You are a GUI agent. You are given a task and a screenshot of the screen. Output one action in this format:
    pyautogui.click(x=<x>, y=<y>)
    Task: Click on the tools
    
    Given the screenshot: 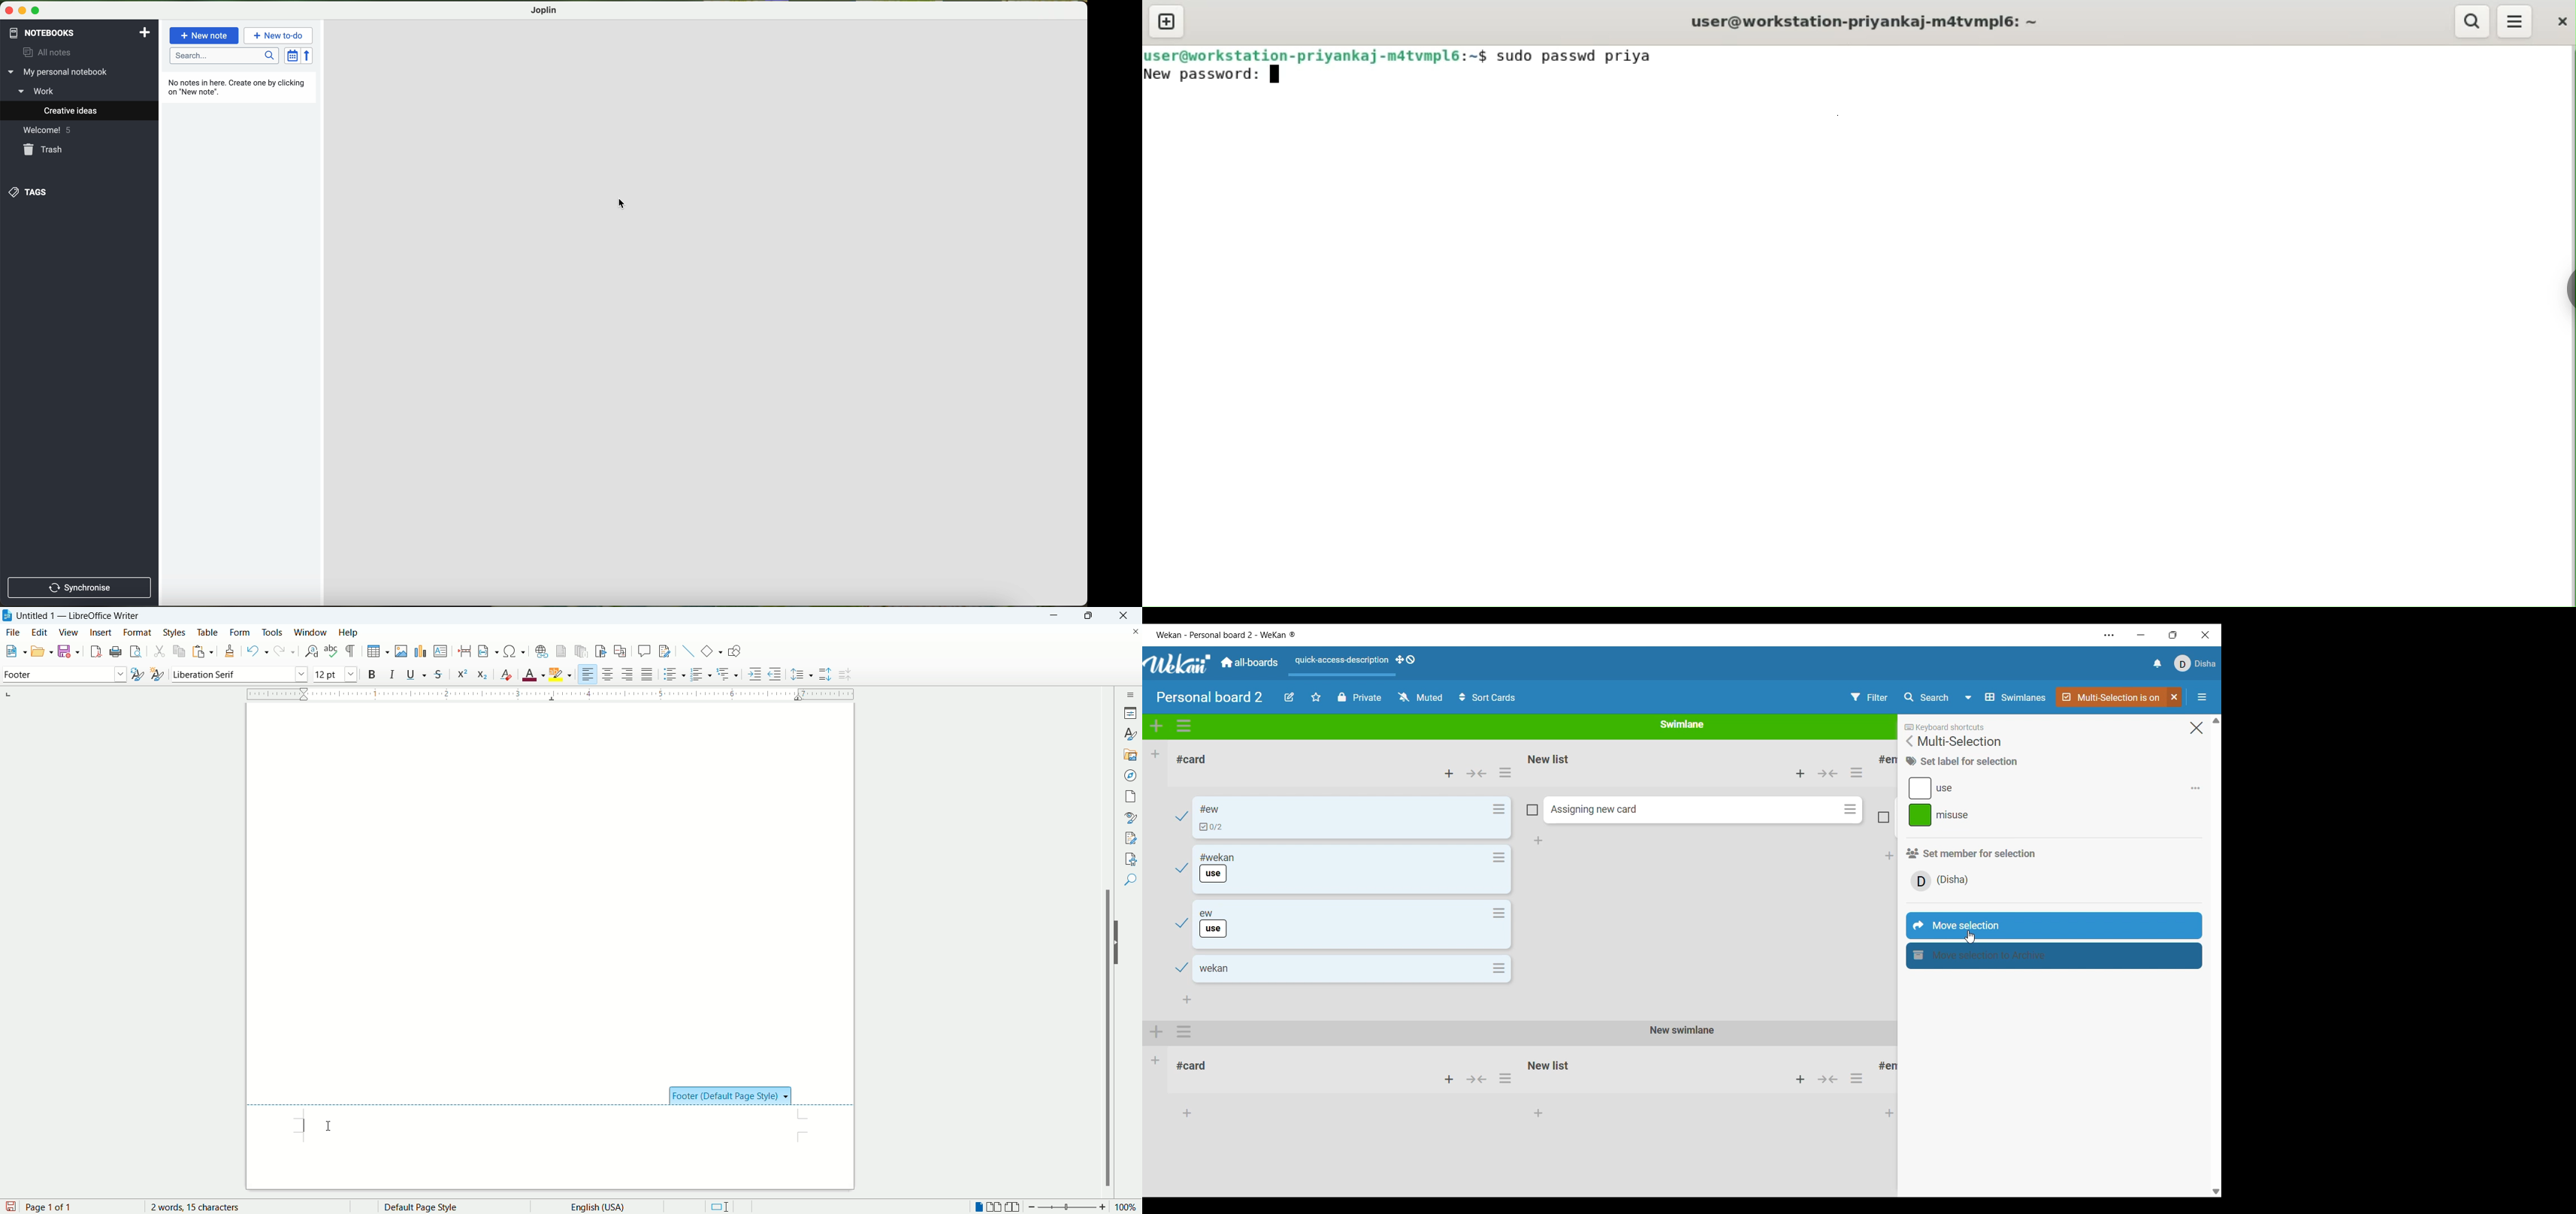 What is the action you would take?
    pyautogui.click(x=274, y=631)
    